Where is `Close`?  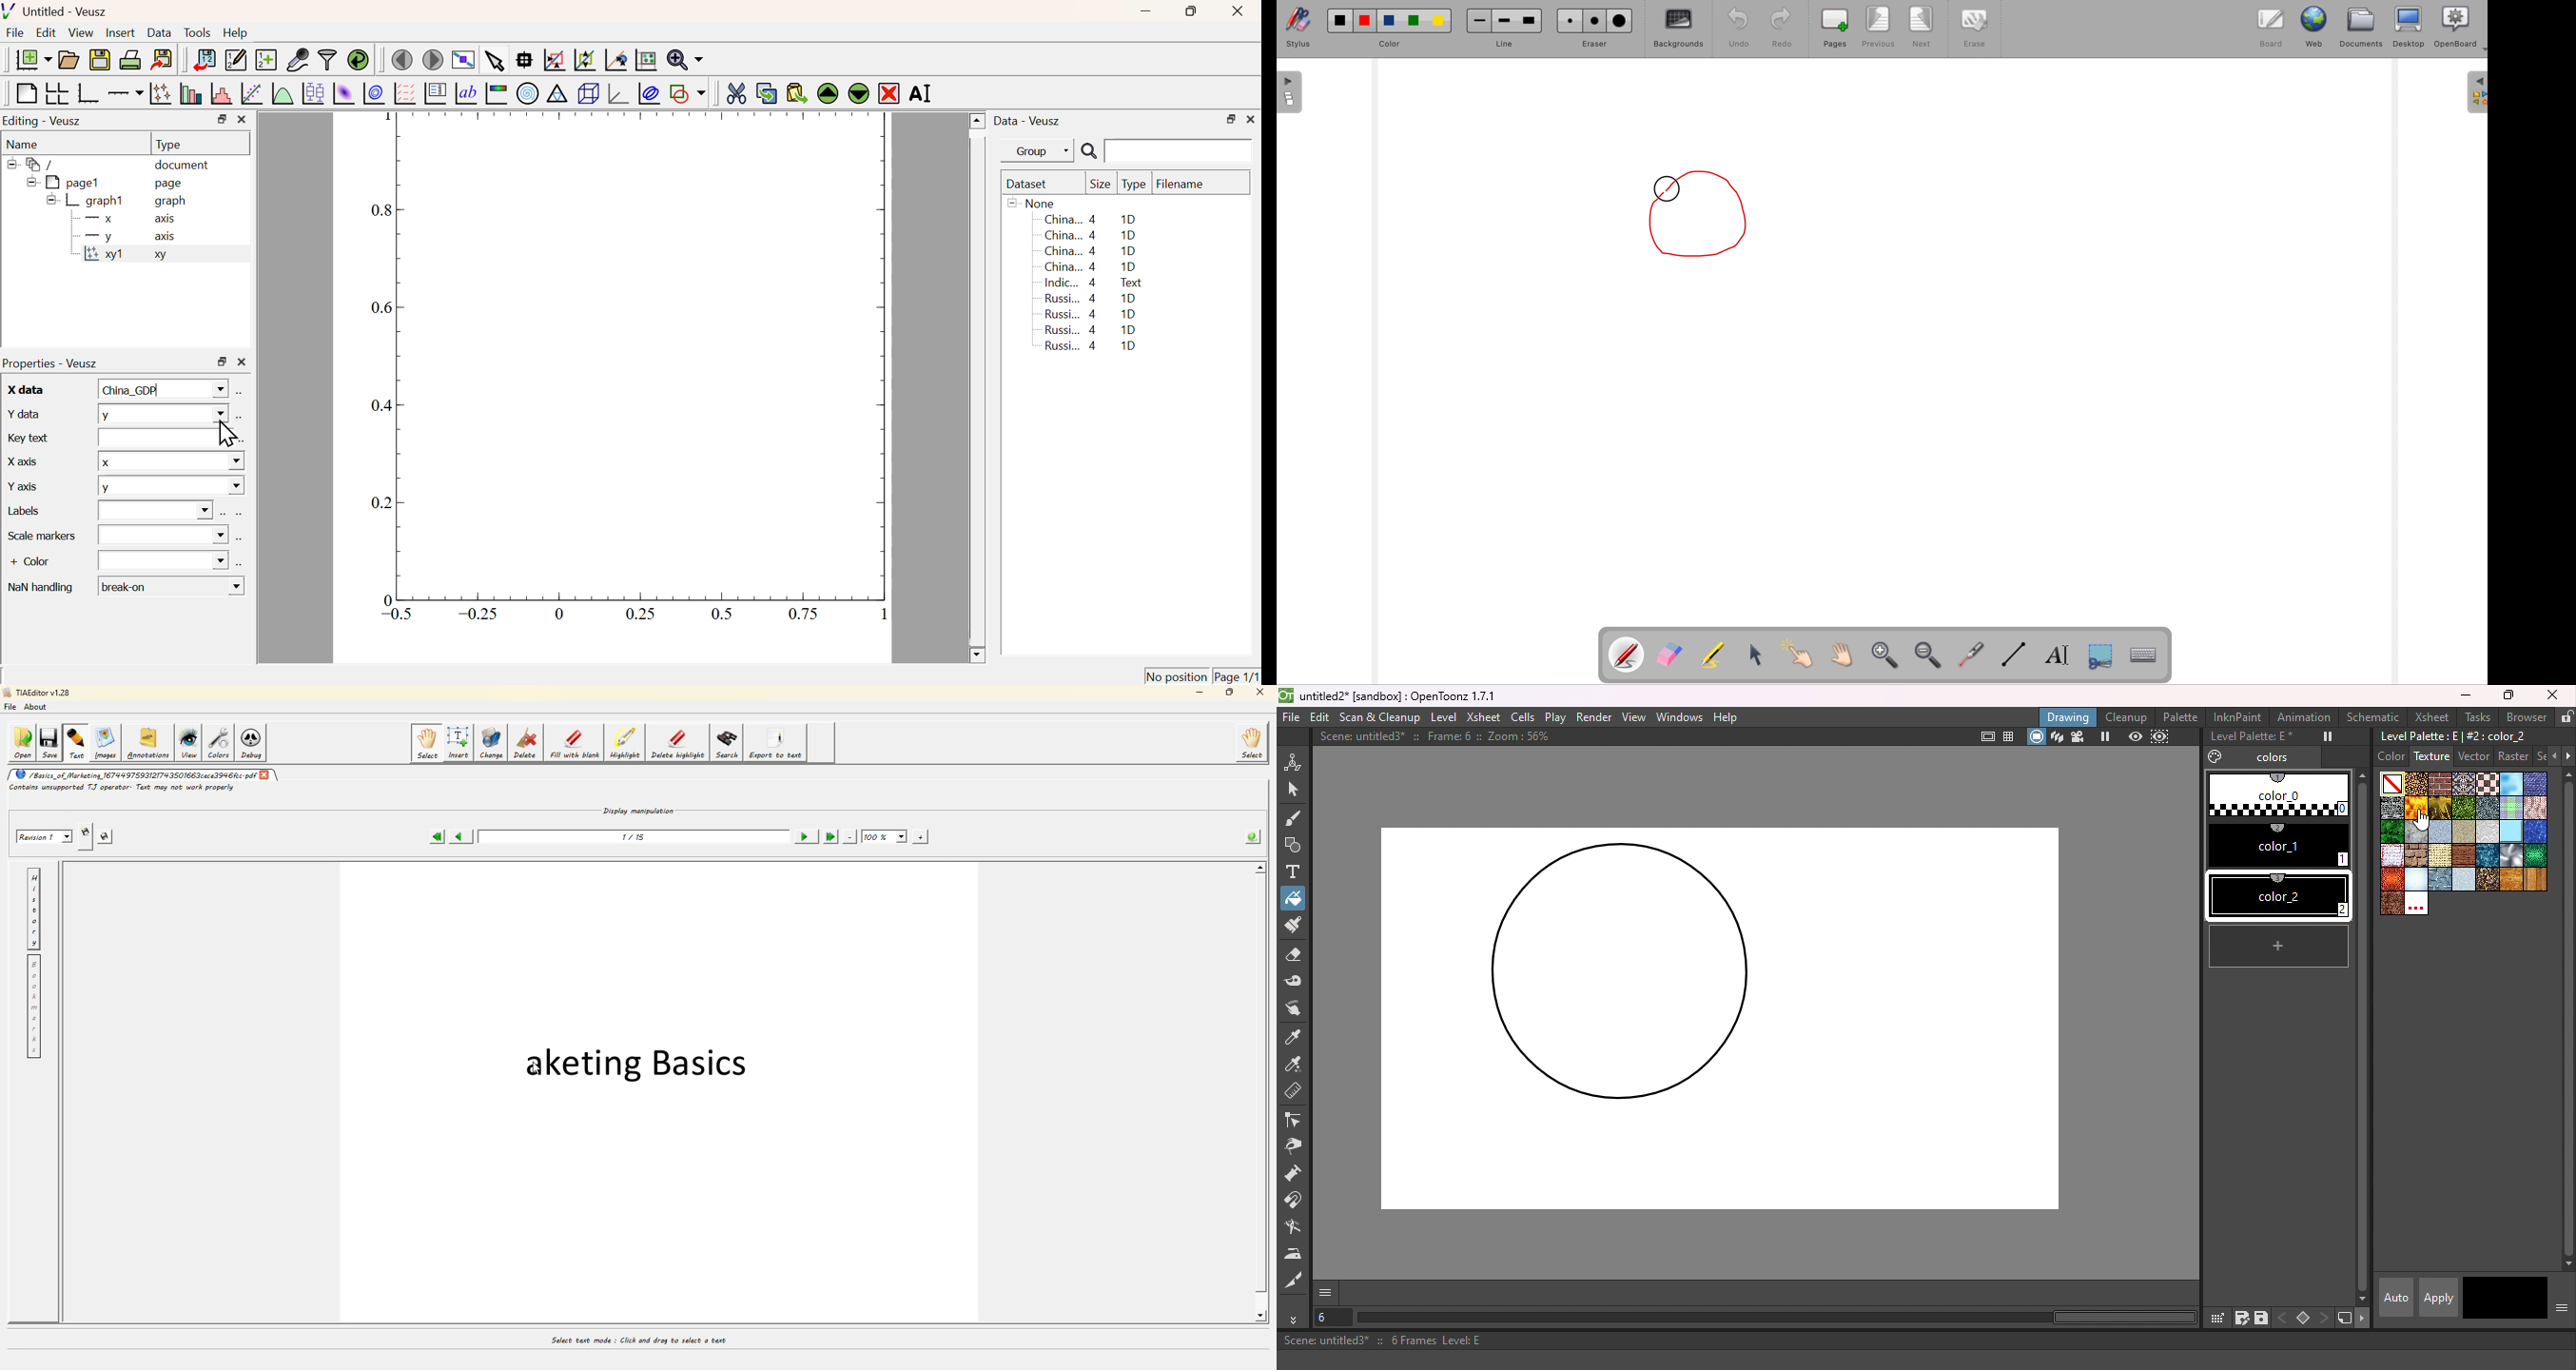
Close is located at coordinates (1251, 118).